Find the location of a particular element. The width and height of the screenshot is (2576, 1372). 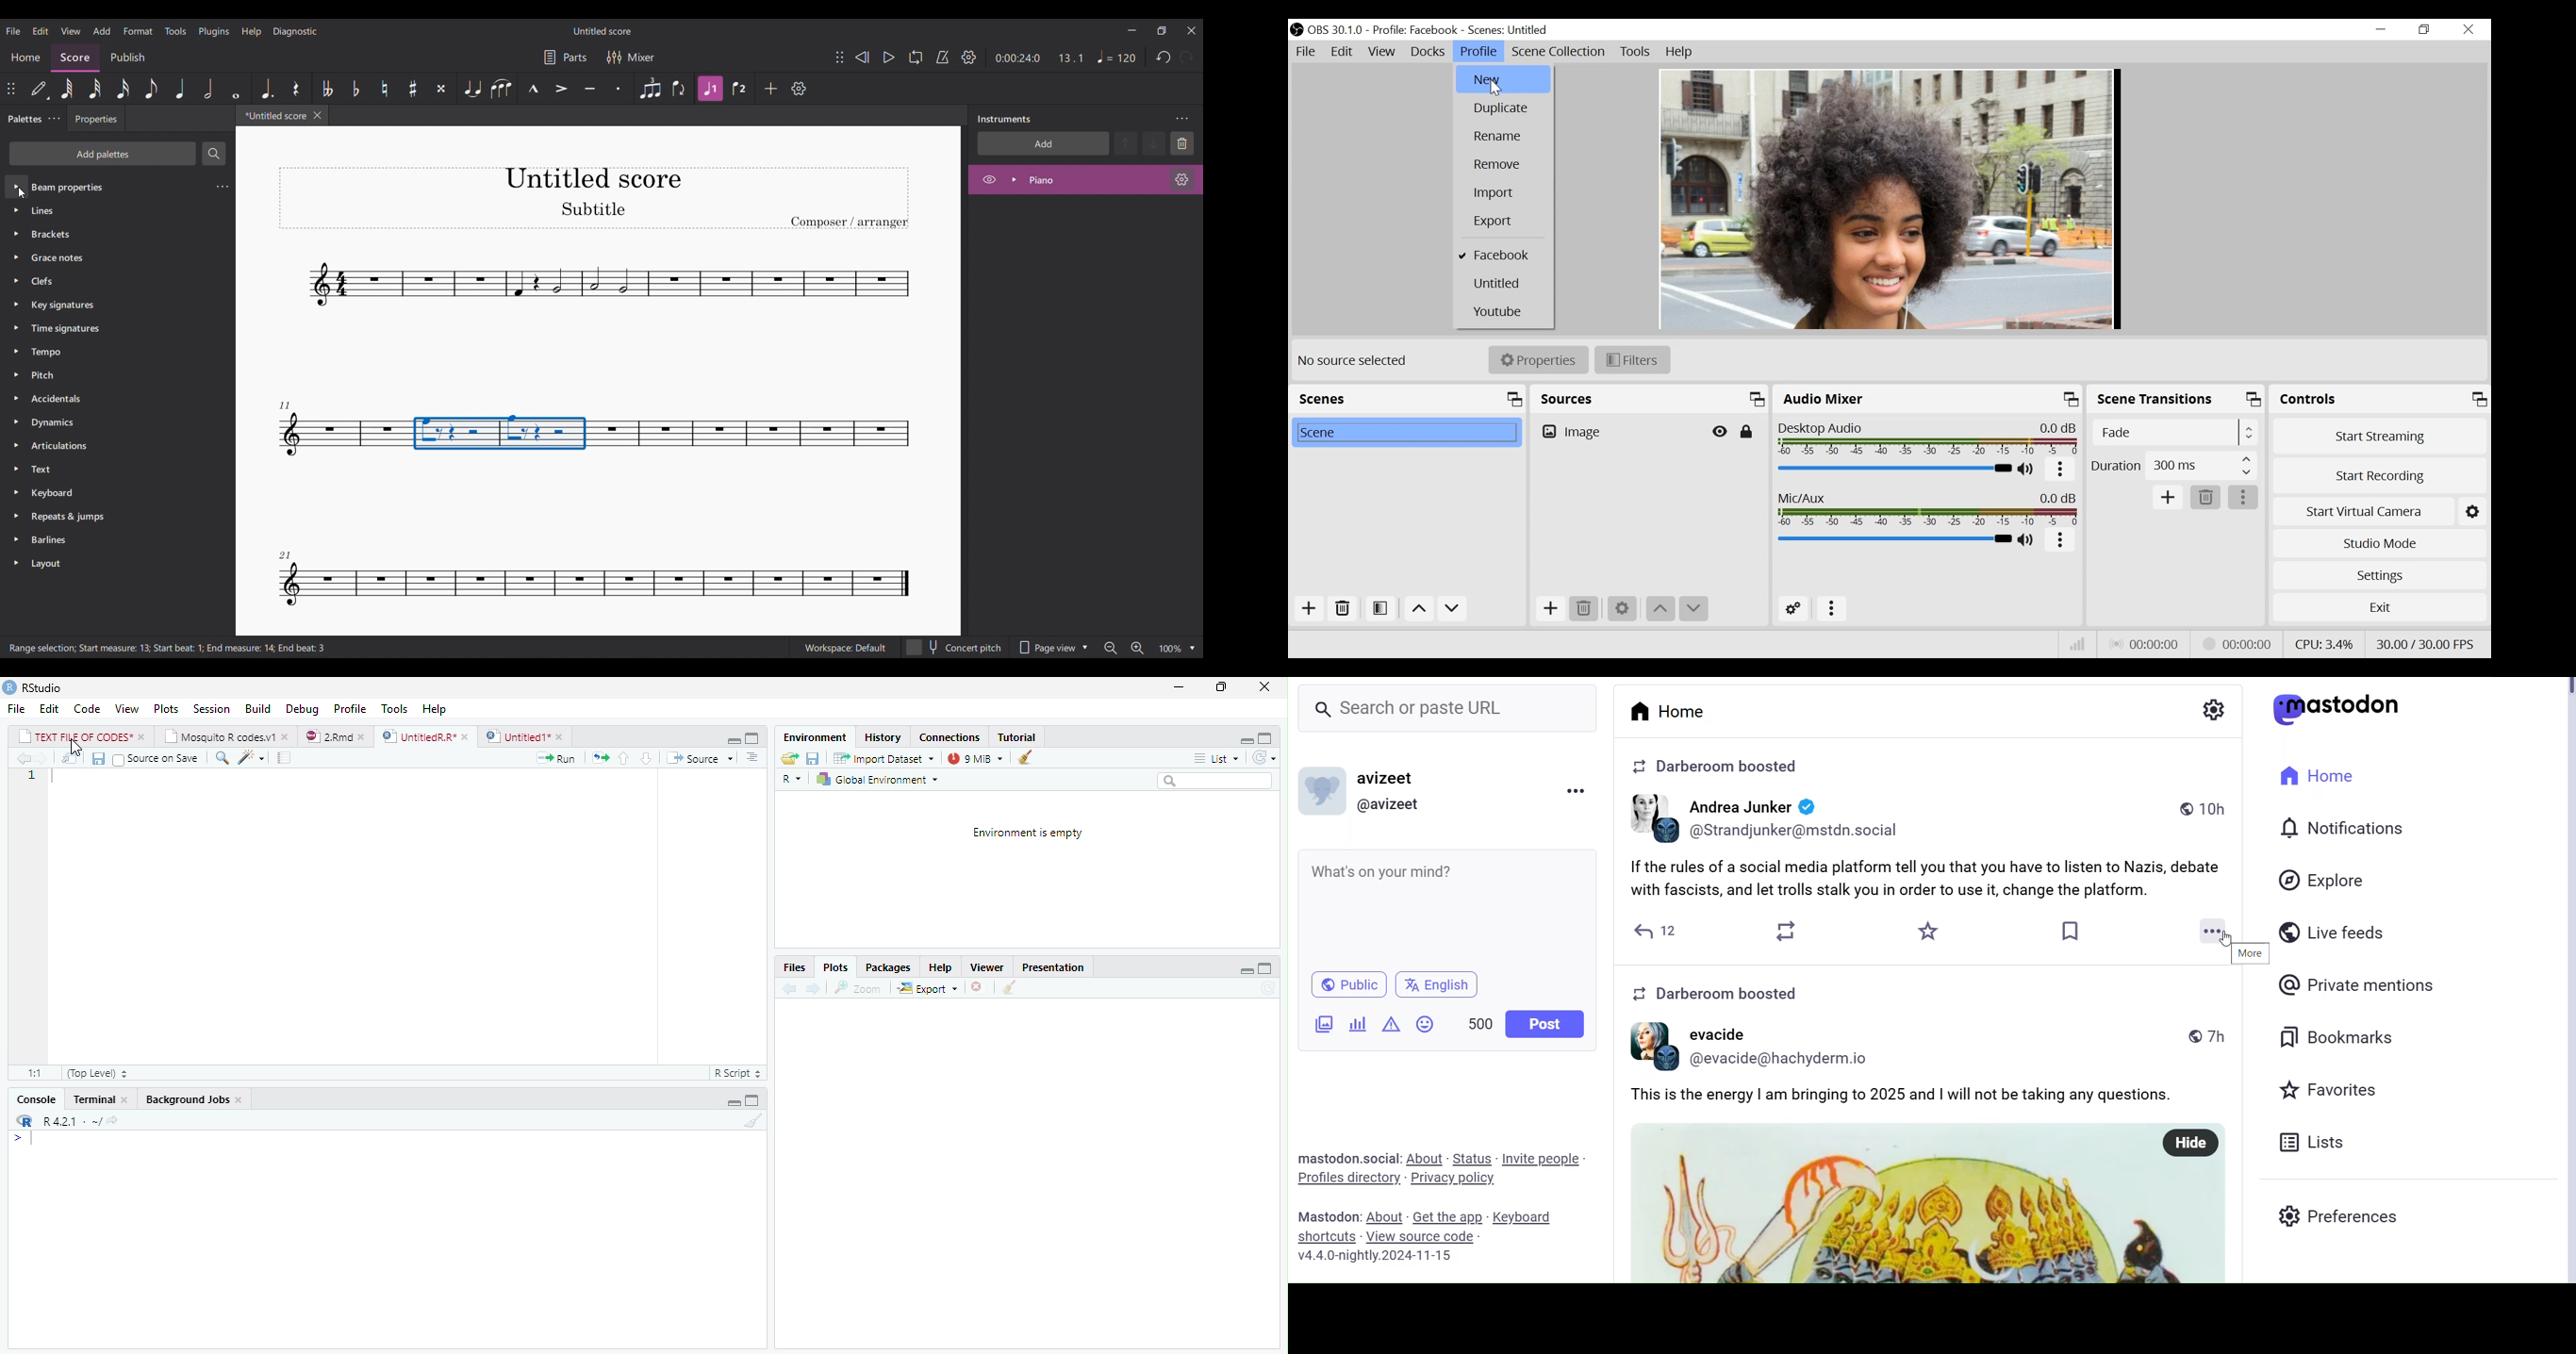

Change position of toolbar is located at coordinates (840, 57).